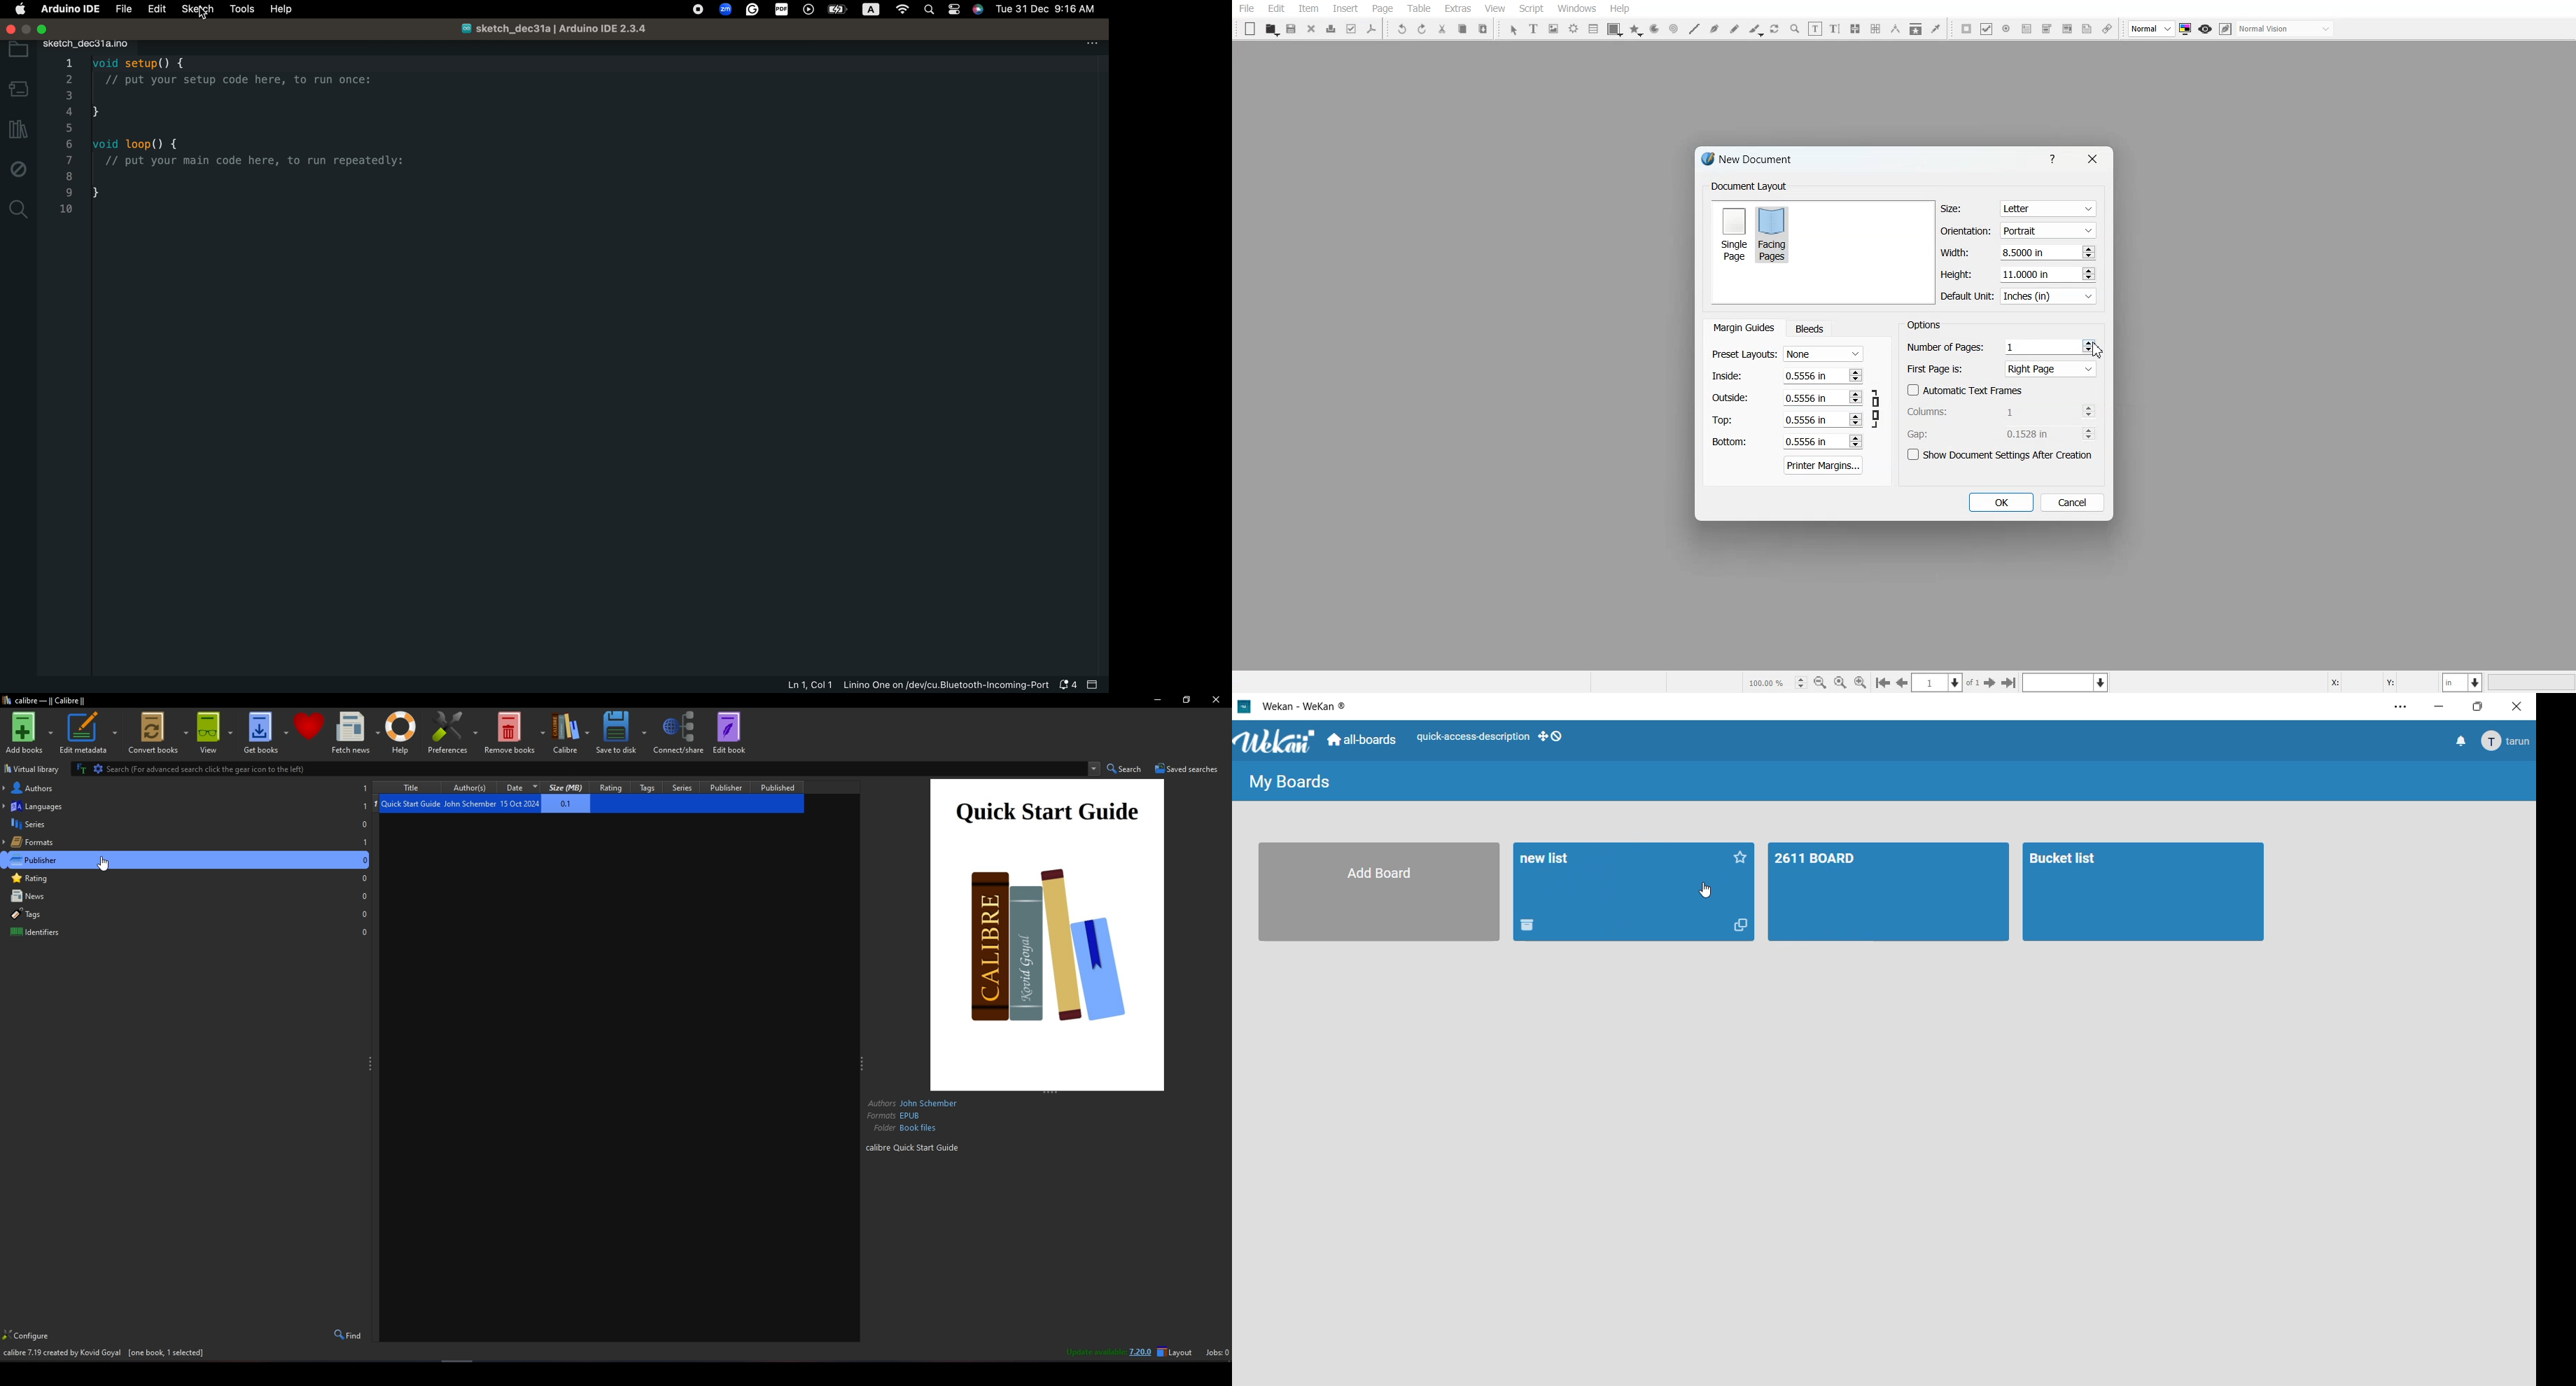 This screenshot has width=2576, height=1400. What do you see at coordinates (370, 1065) in the screenshot?
I see `Left panel slider` at bounding box center [370, 1065].